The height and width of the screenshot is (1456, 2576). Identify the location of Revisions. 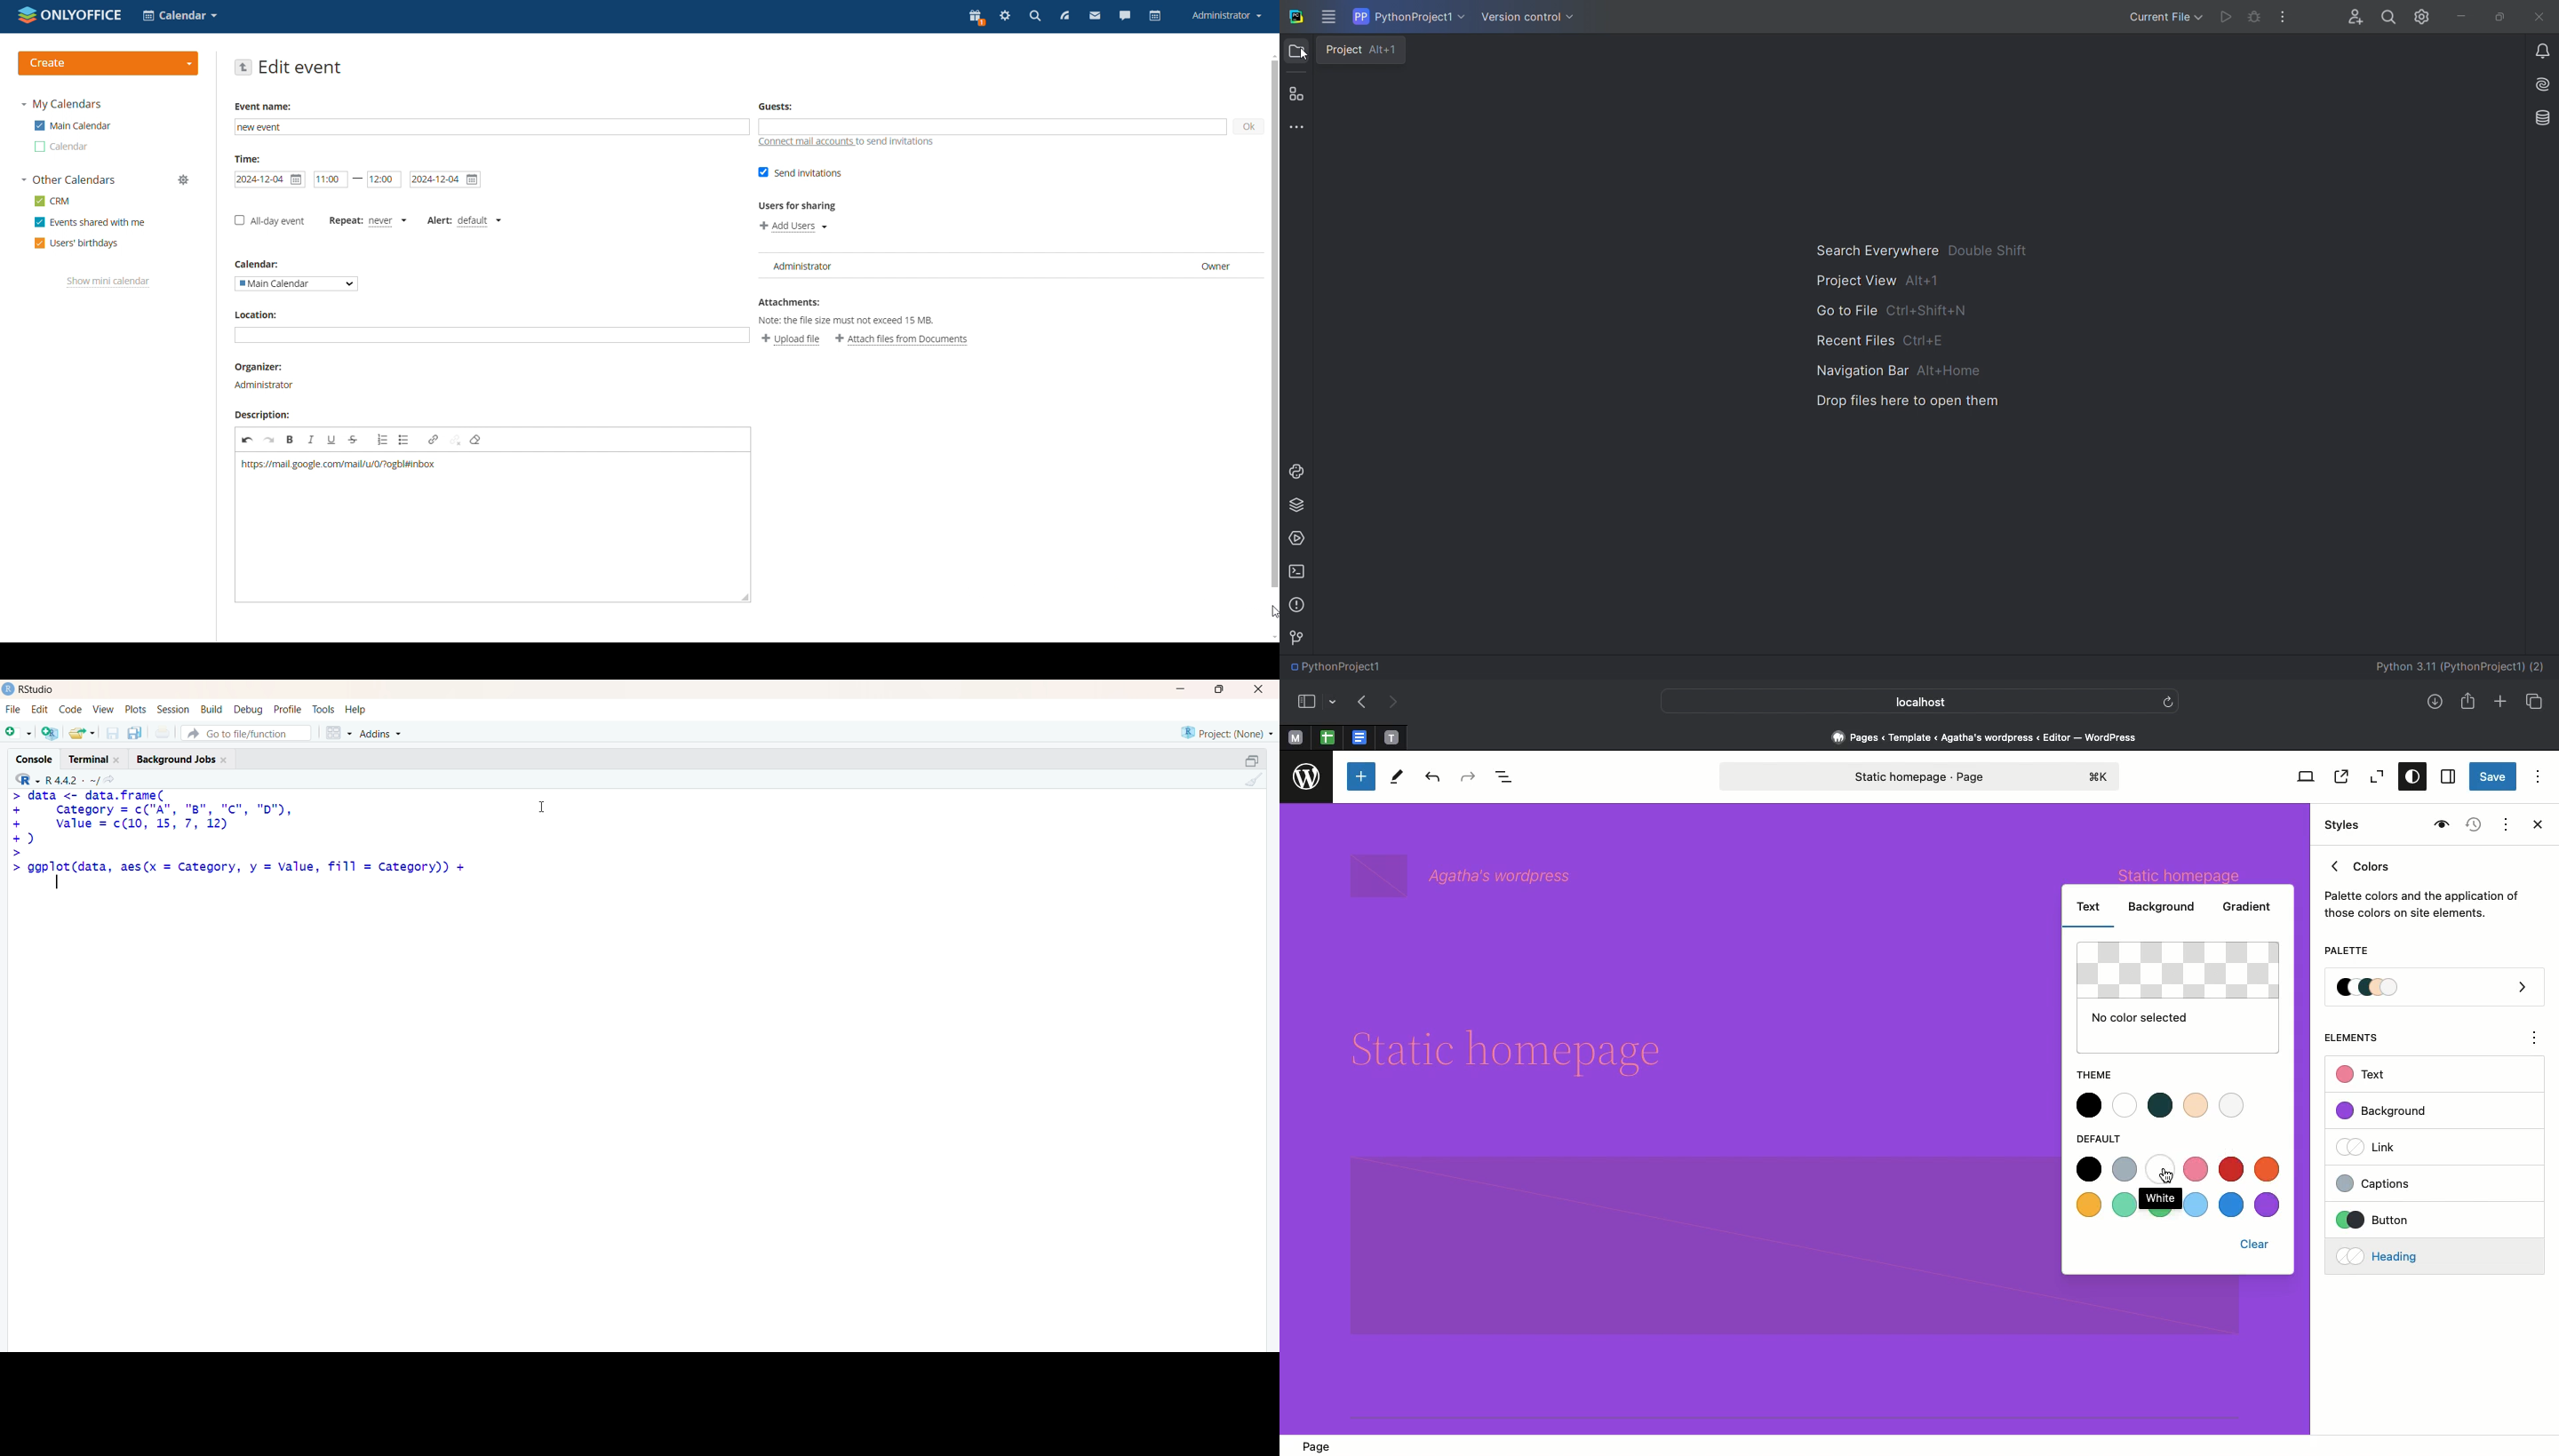
(2471, 826).